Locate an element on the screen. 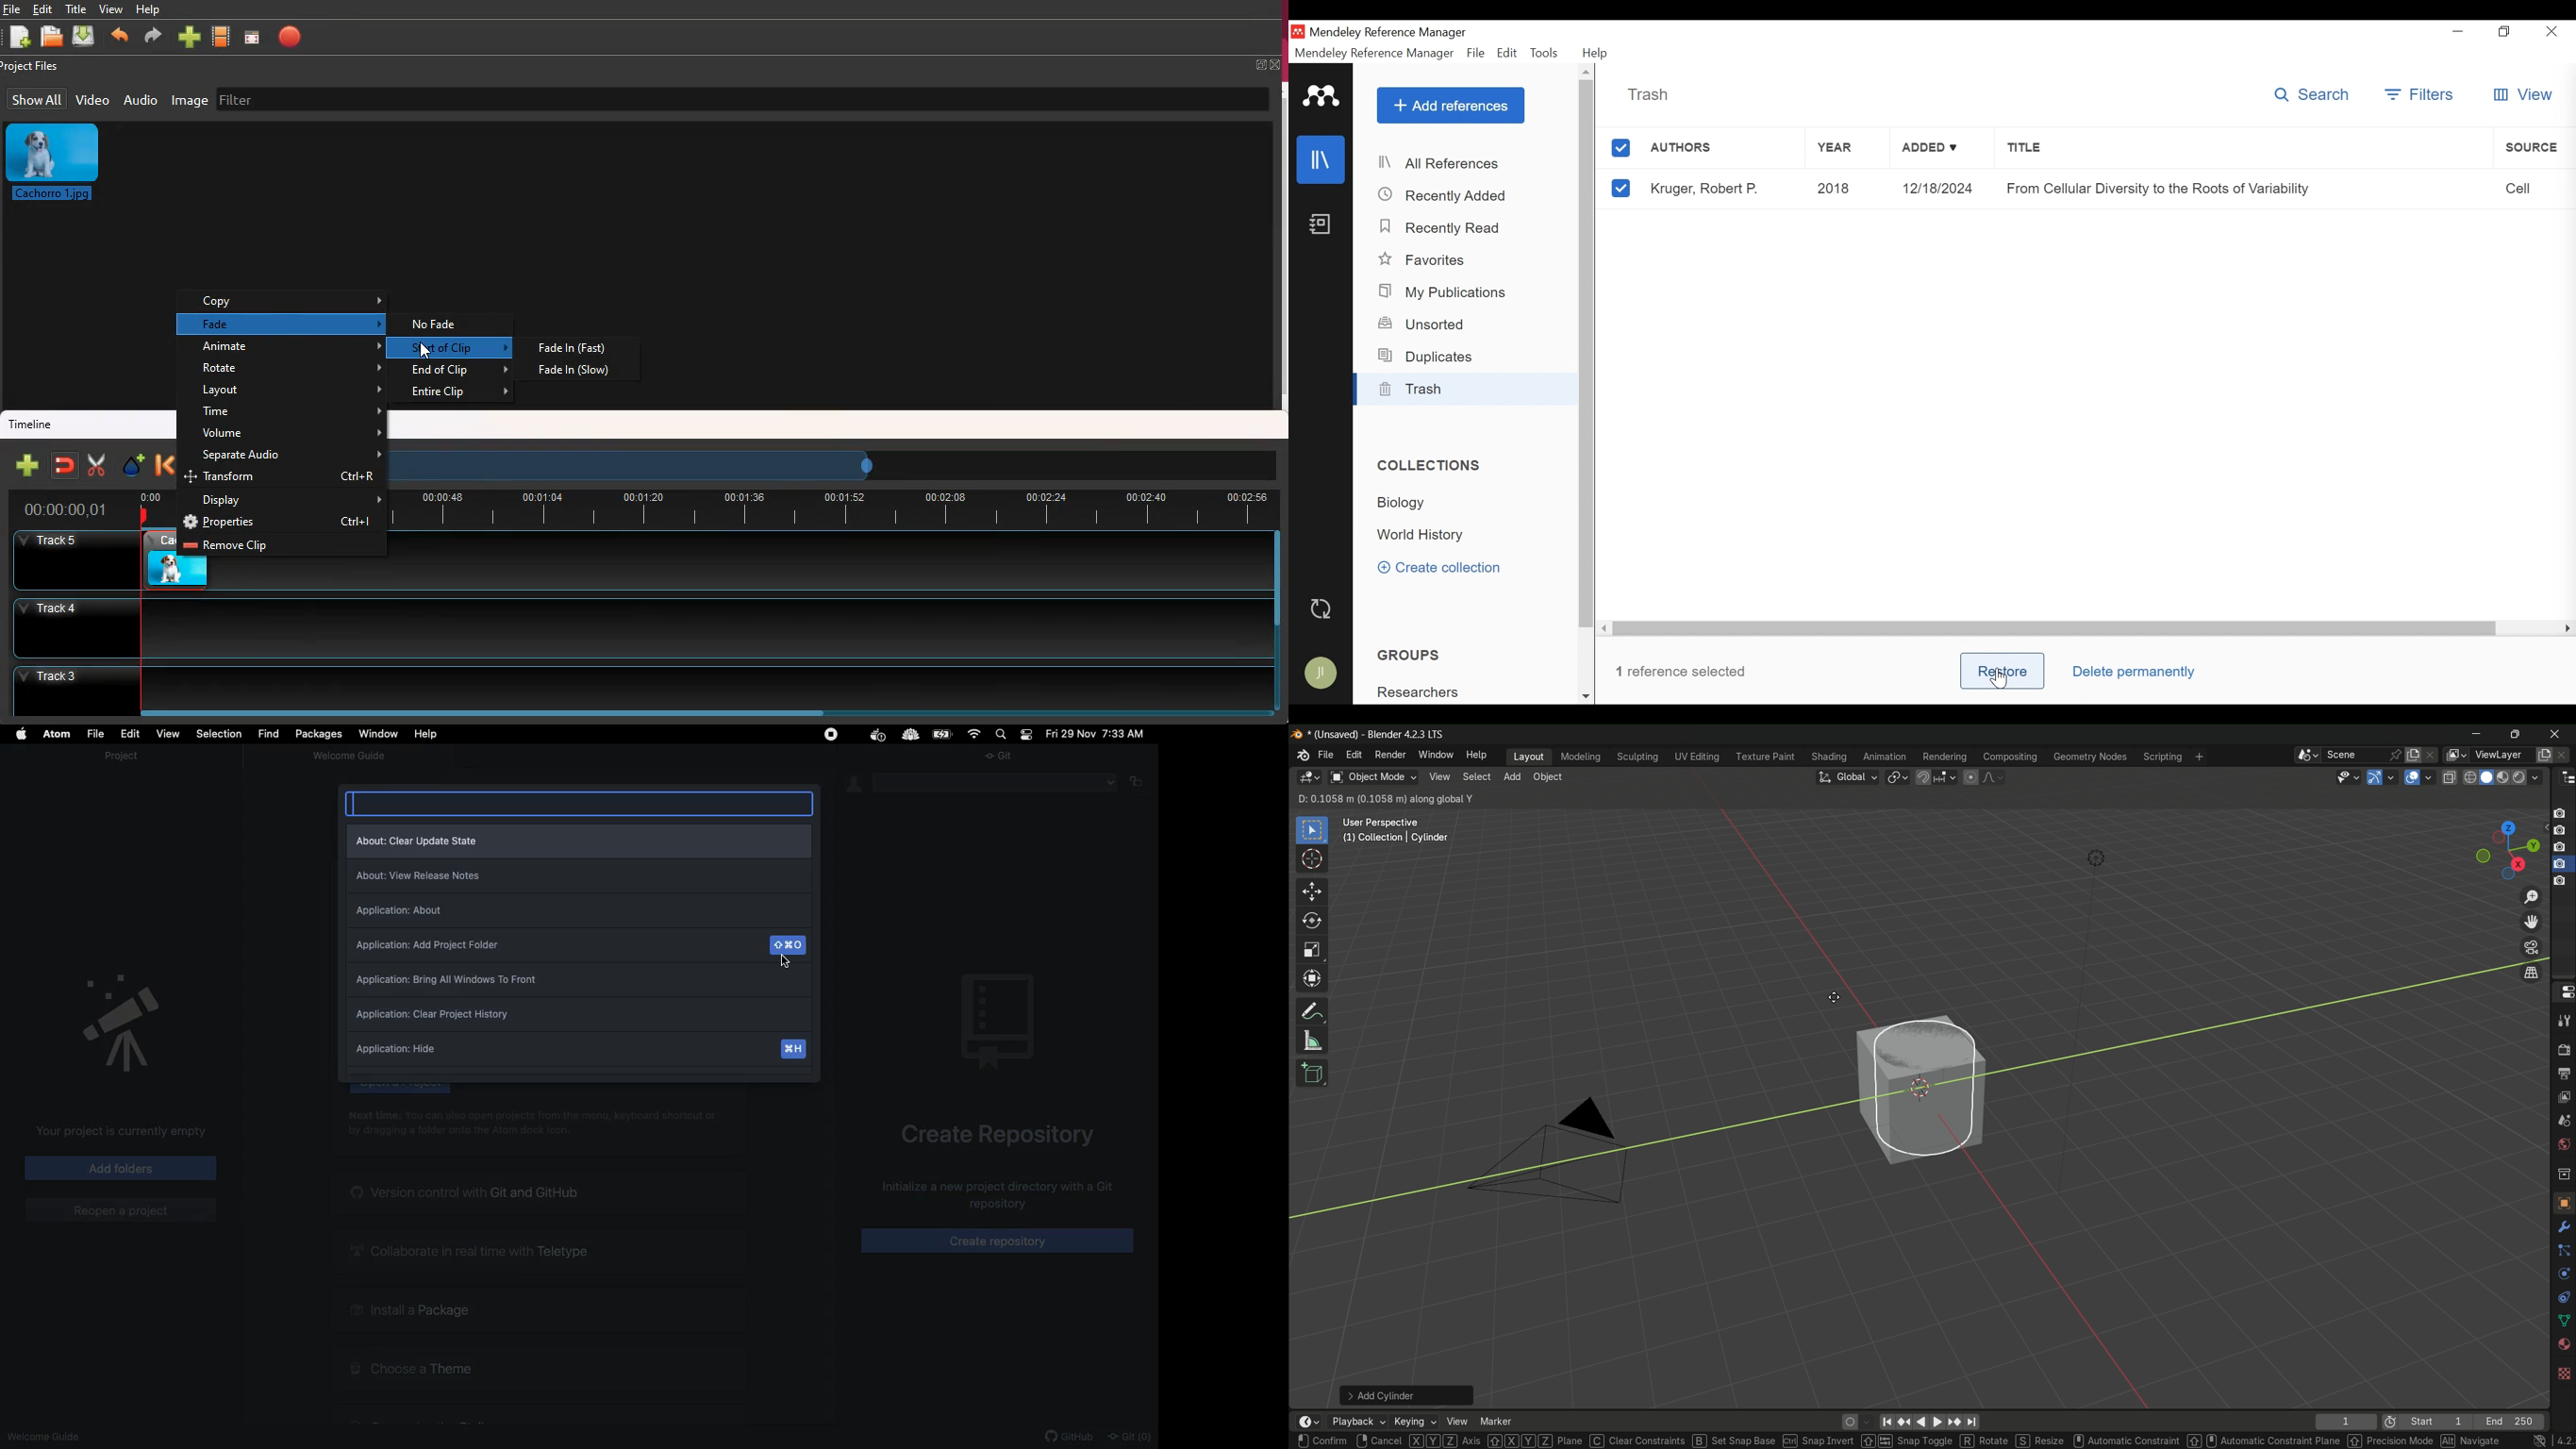  move view layer is located at coordinates (2532, 922).